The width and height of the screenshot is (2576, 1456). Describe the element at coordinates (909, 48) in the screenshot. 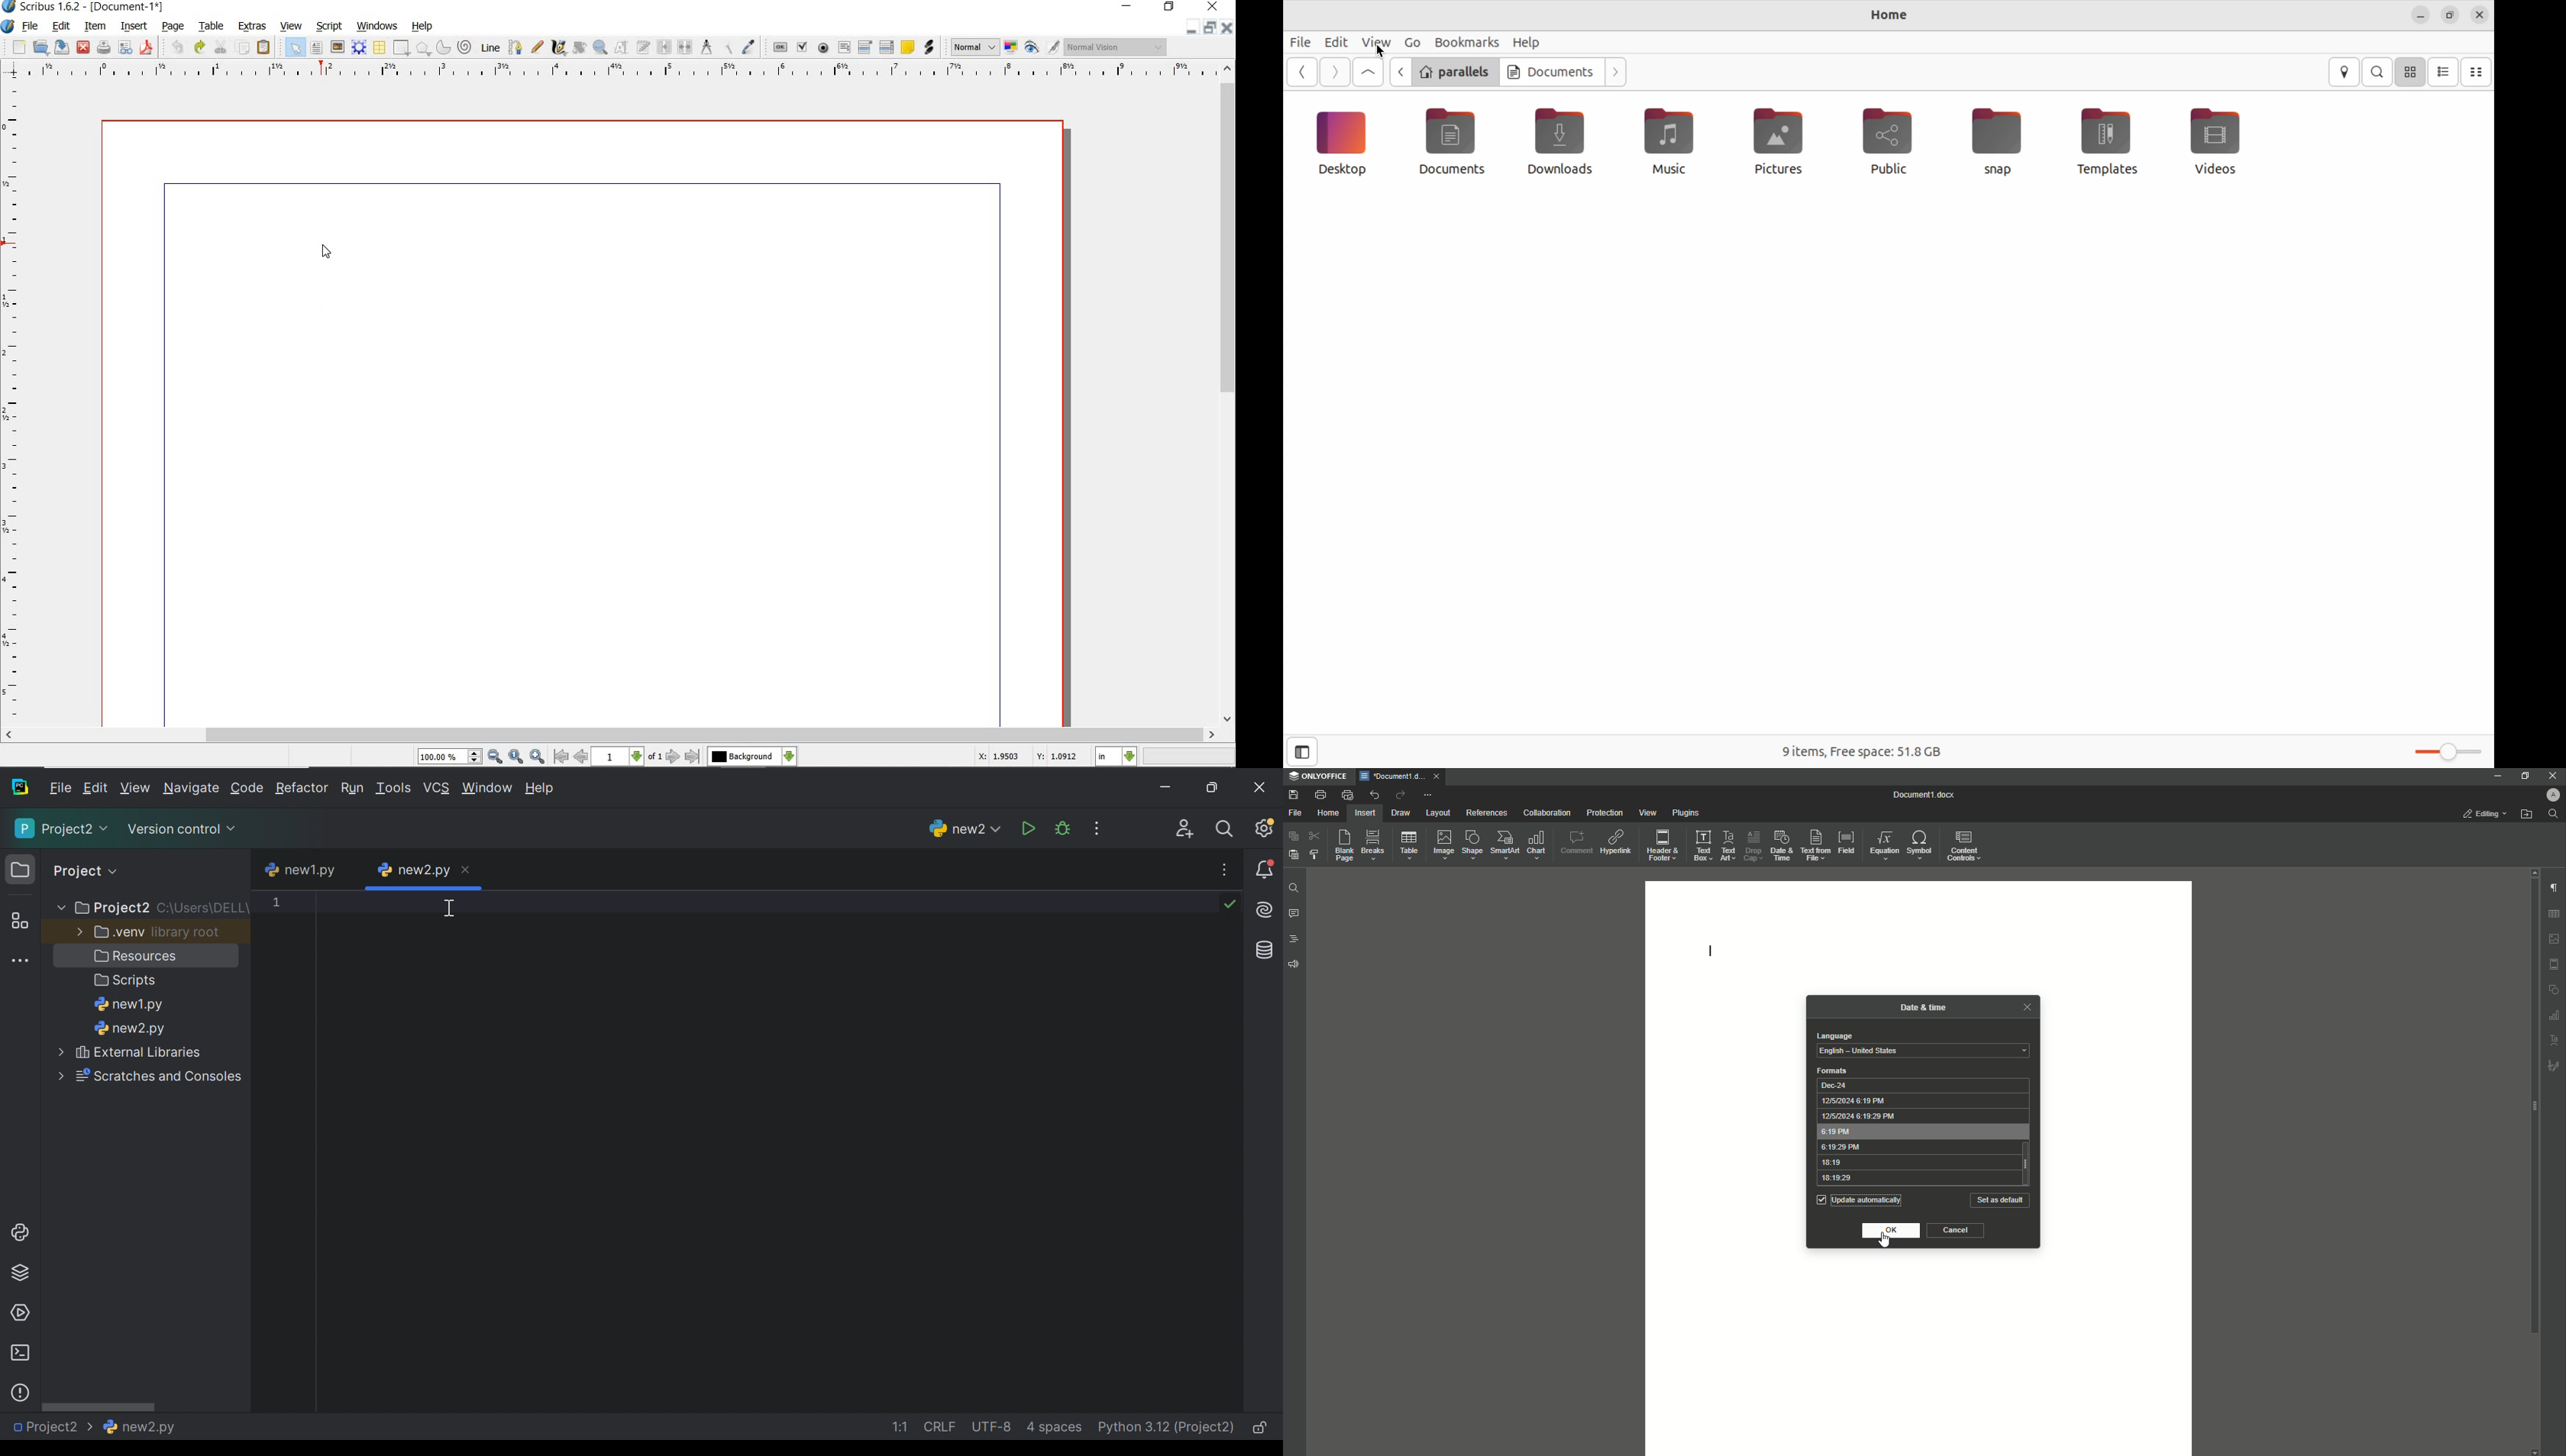

I see `text annotation` at that location.